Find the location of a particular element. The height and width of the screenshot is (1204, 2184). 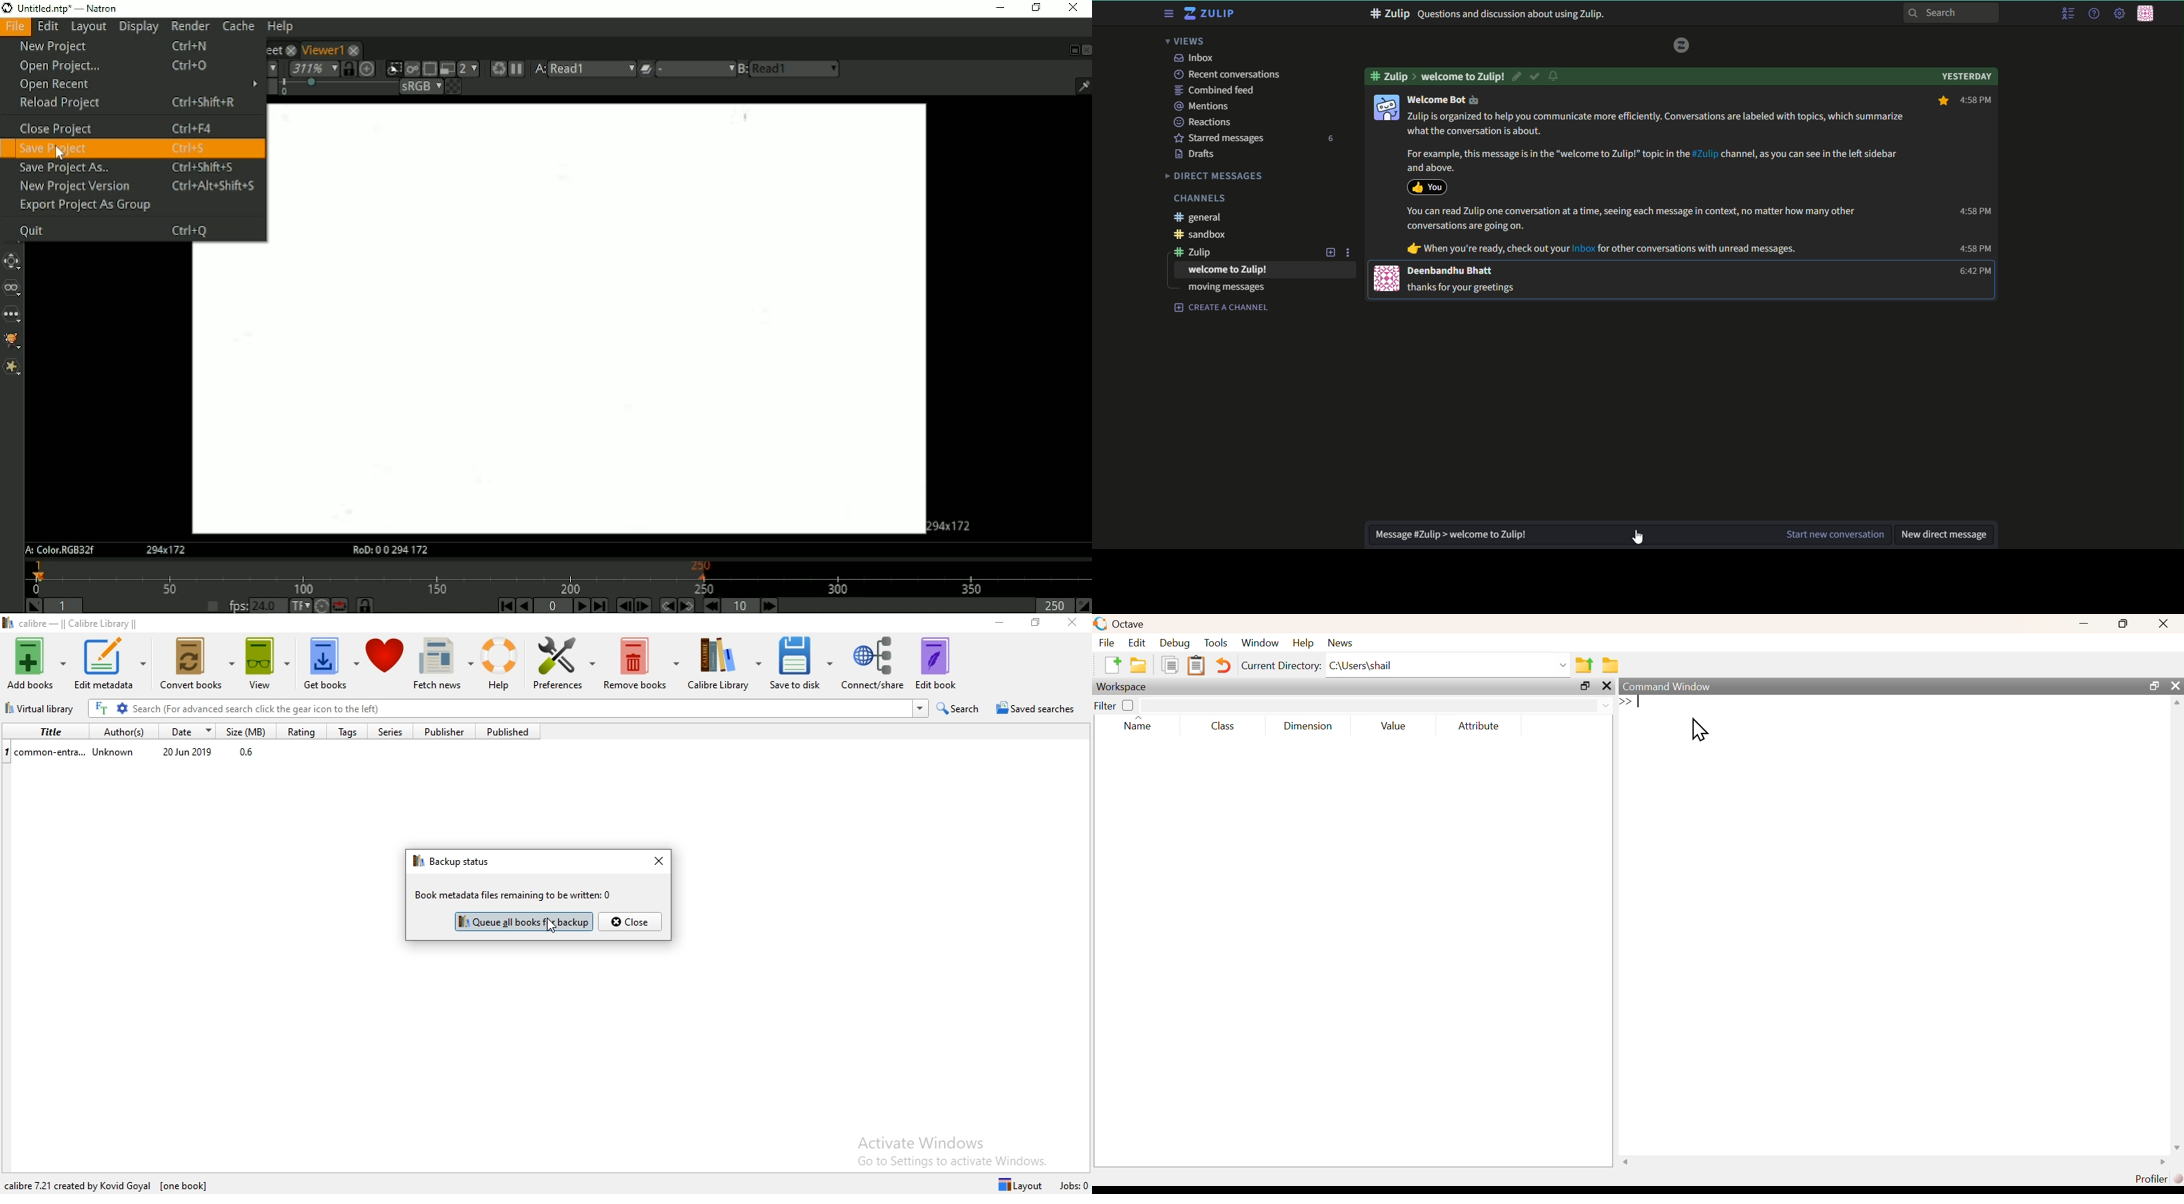

Direct messages is located at coordinates (1215, 176).